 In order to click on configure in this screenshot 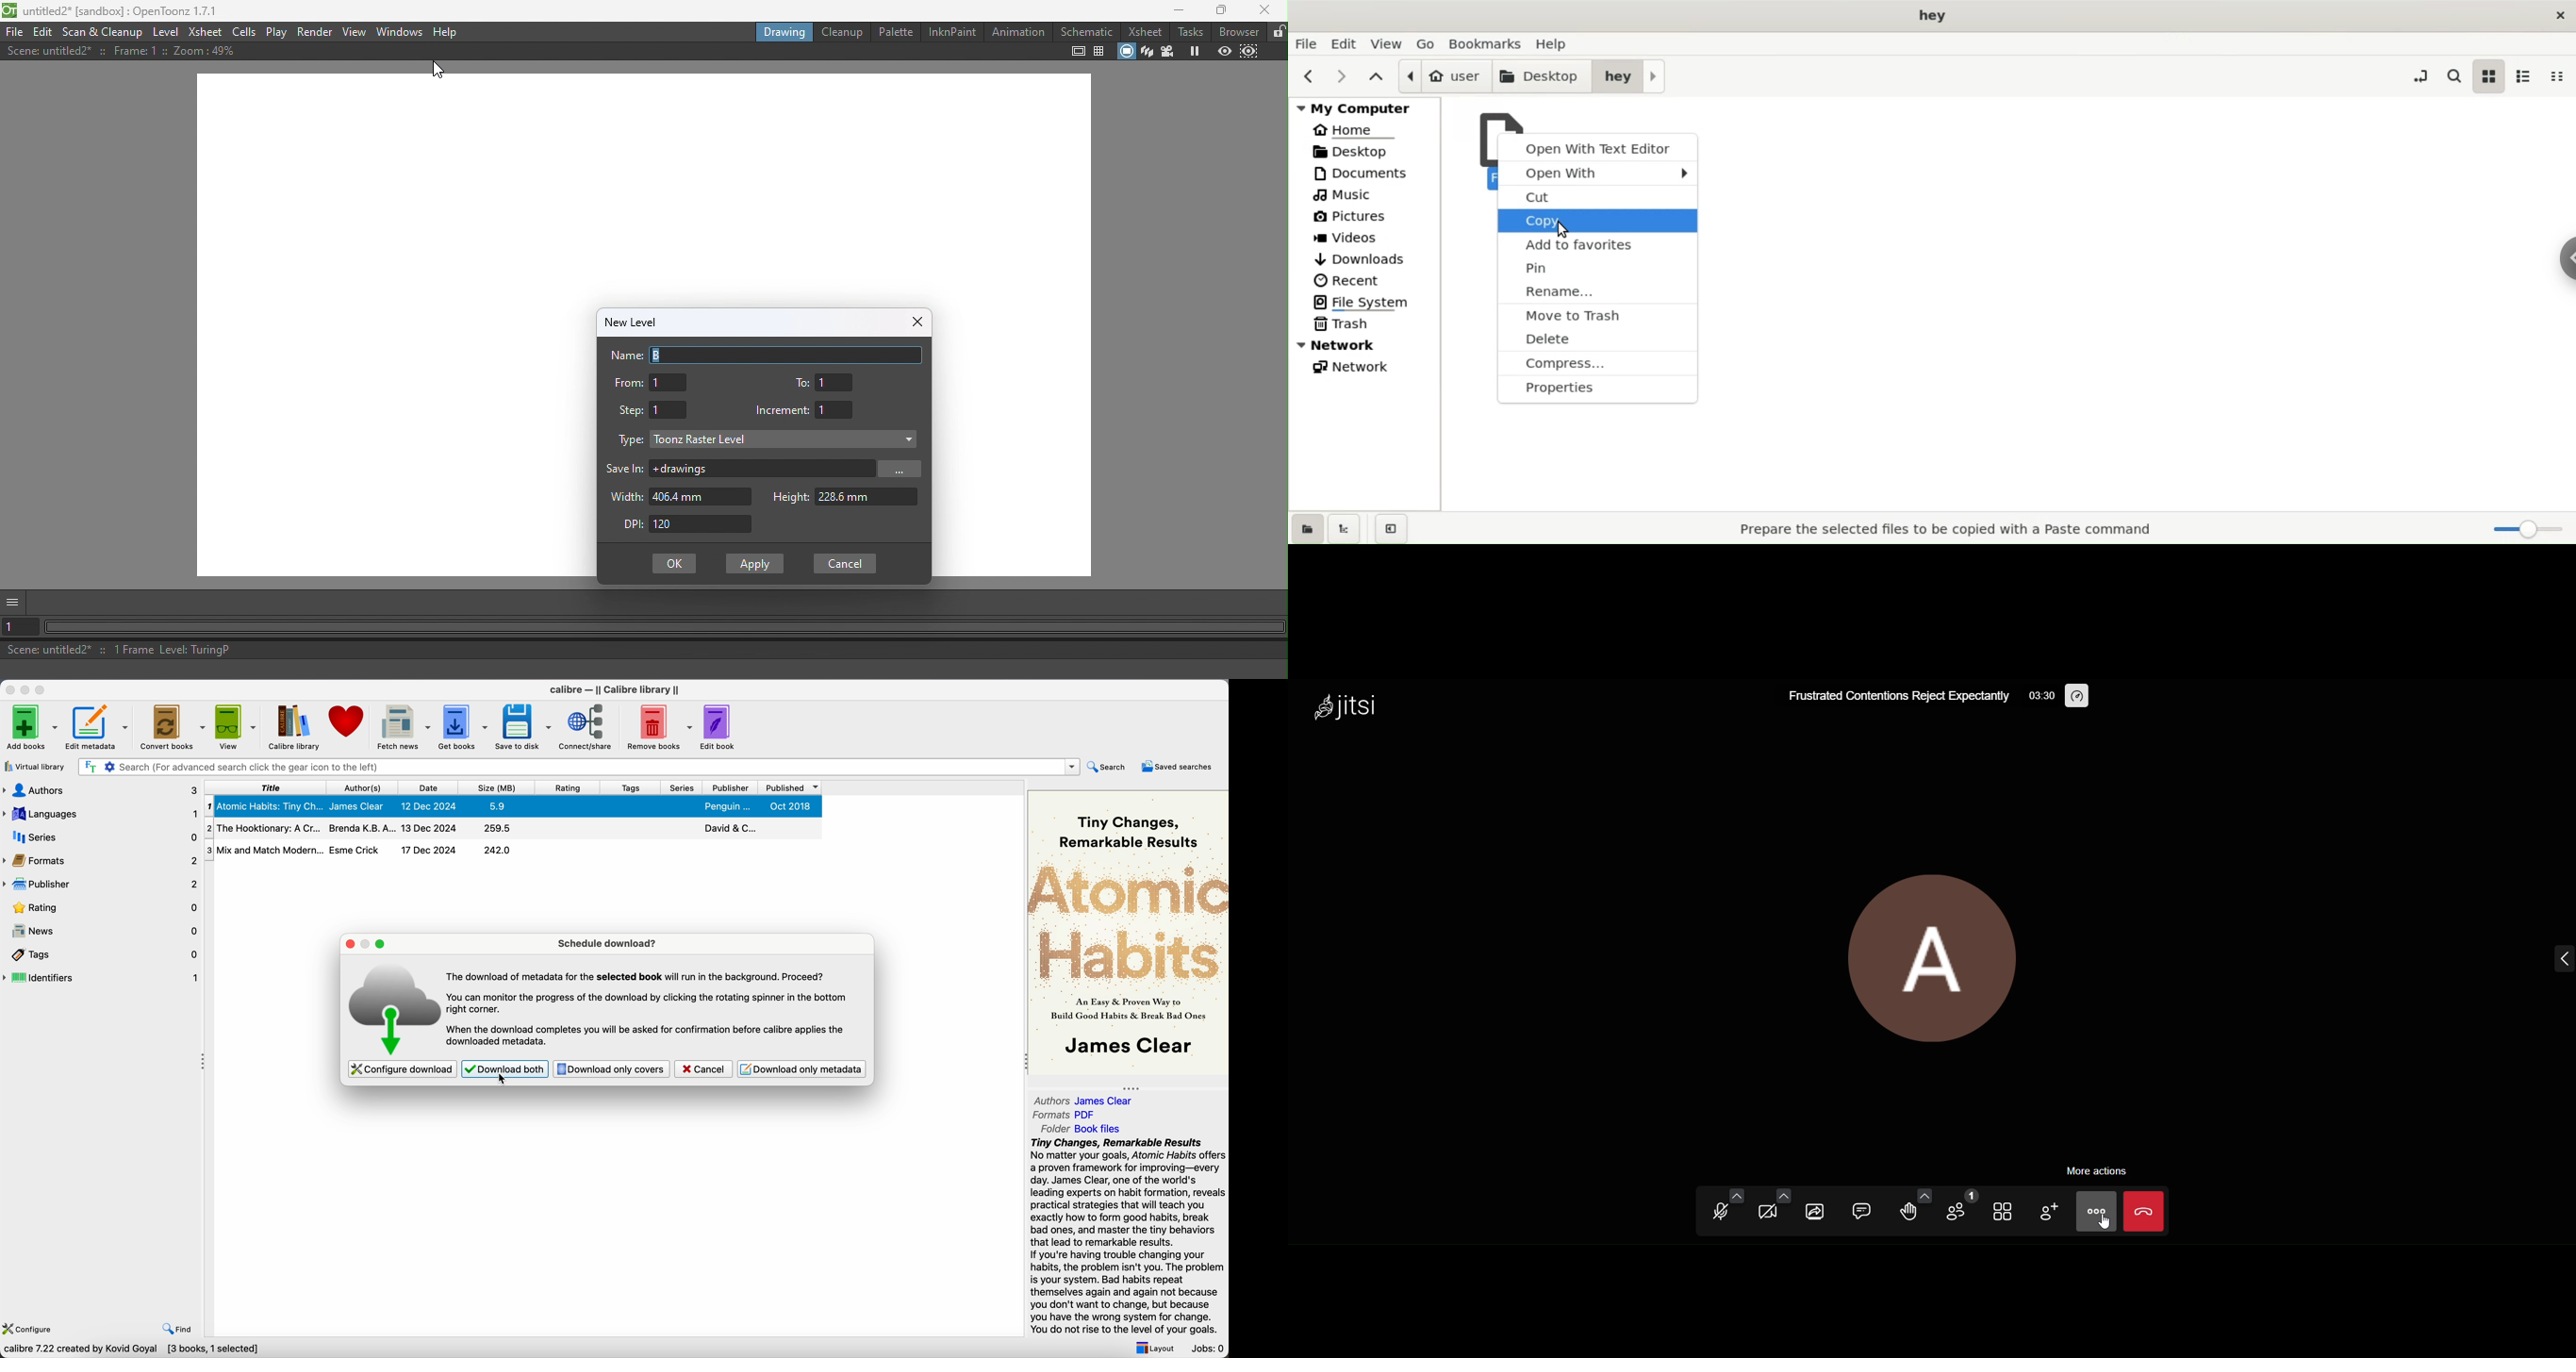, I will do `click(28, 1328)`.